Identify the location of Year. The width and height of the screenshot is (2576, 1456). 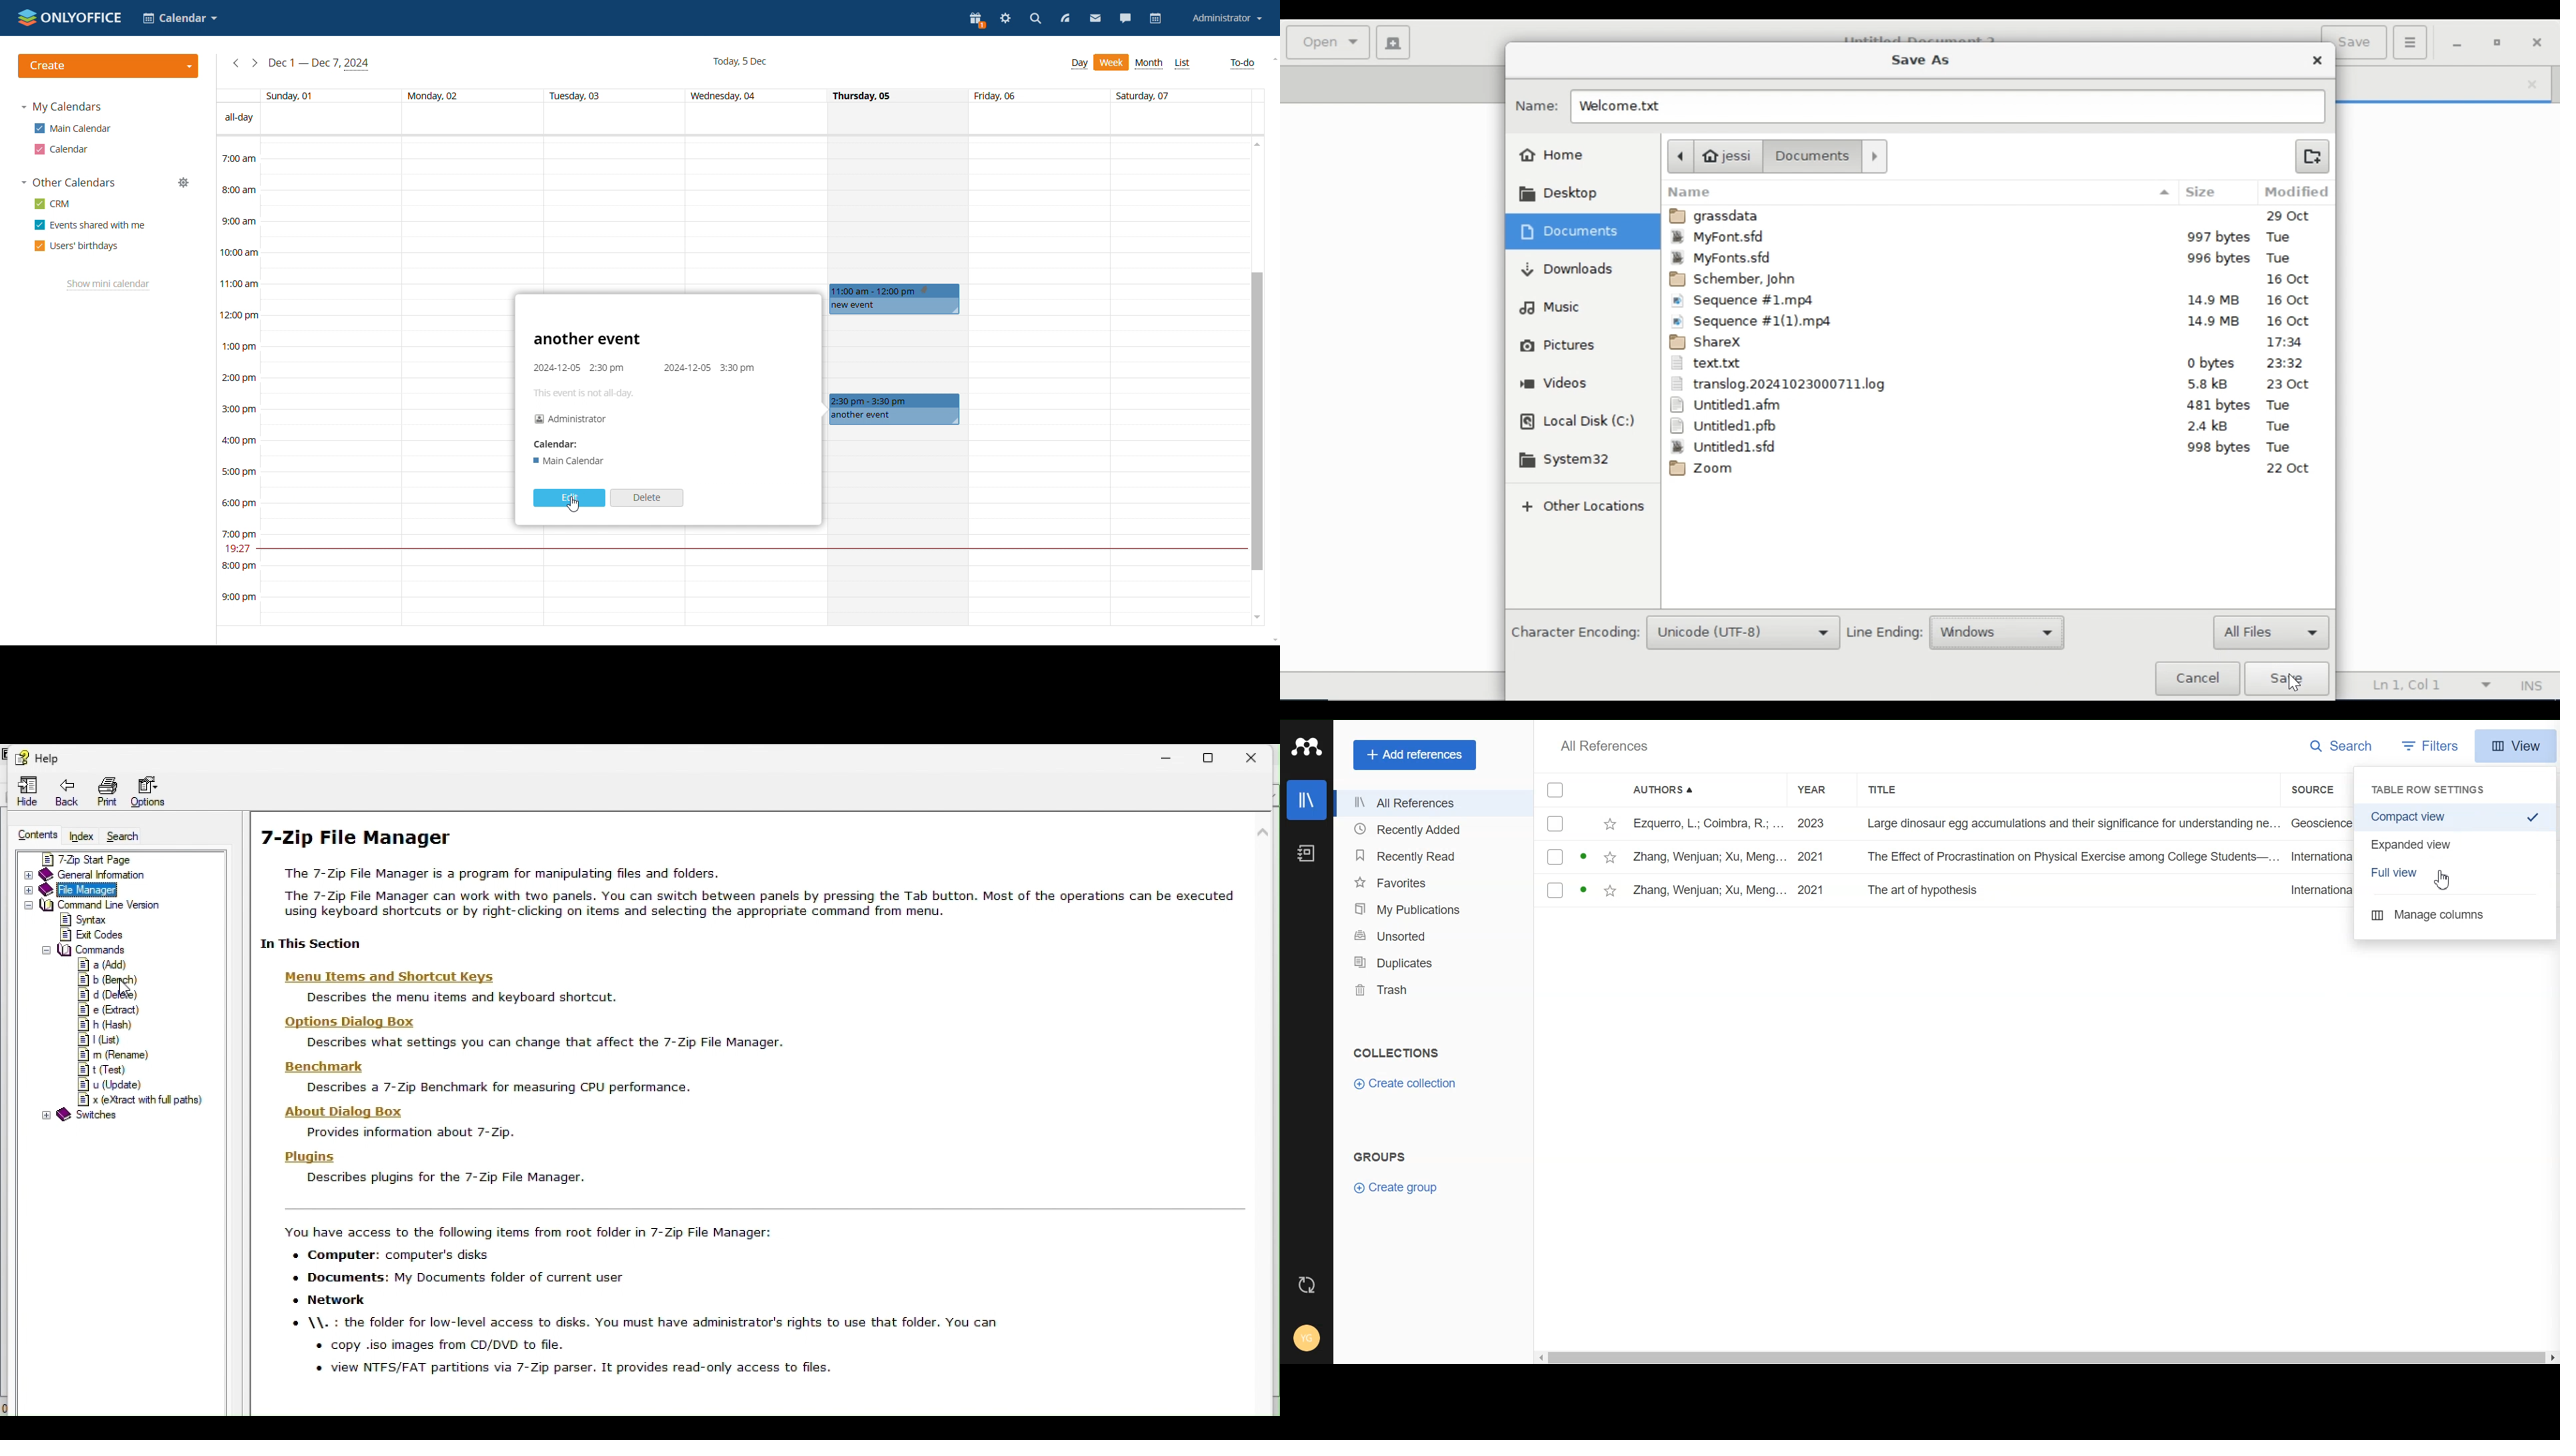
(1821, 790).